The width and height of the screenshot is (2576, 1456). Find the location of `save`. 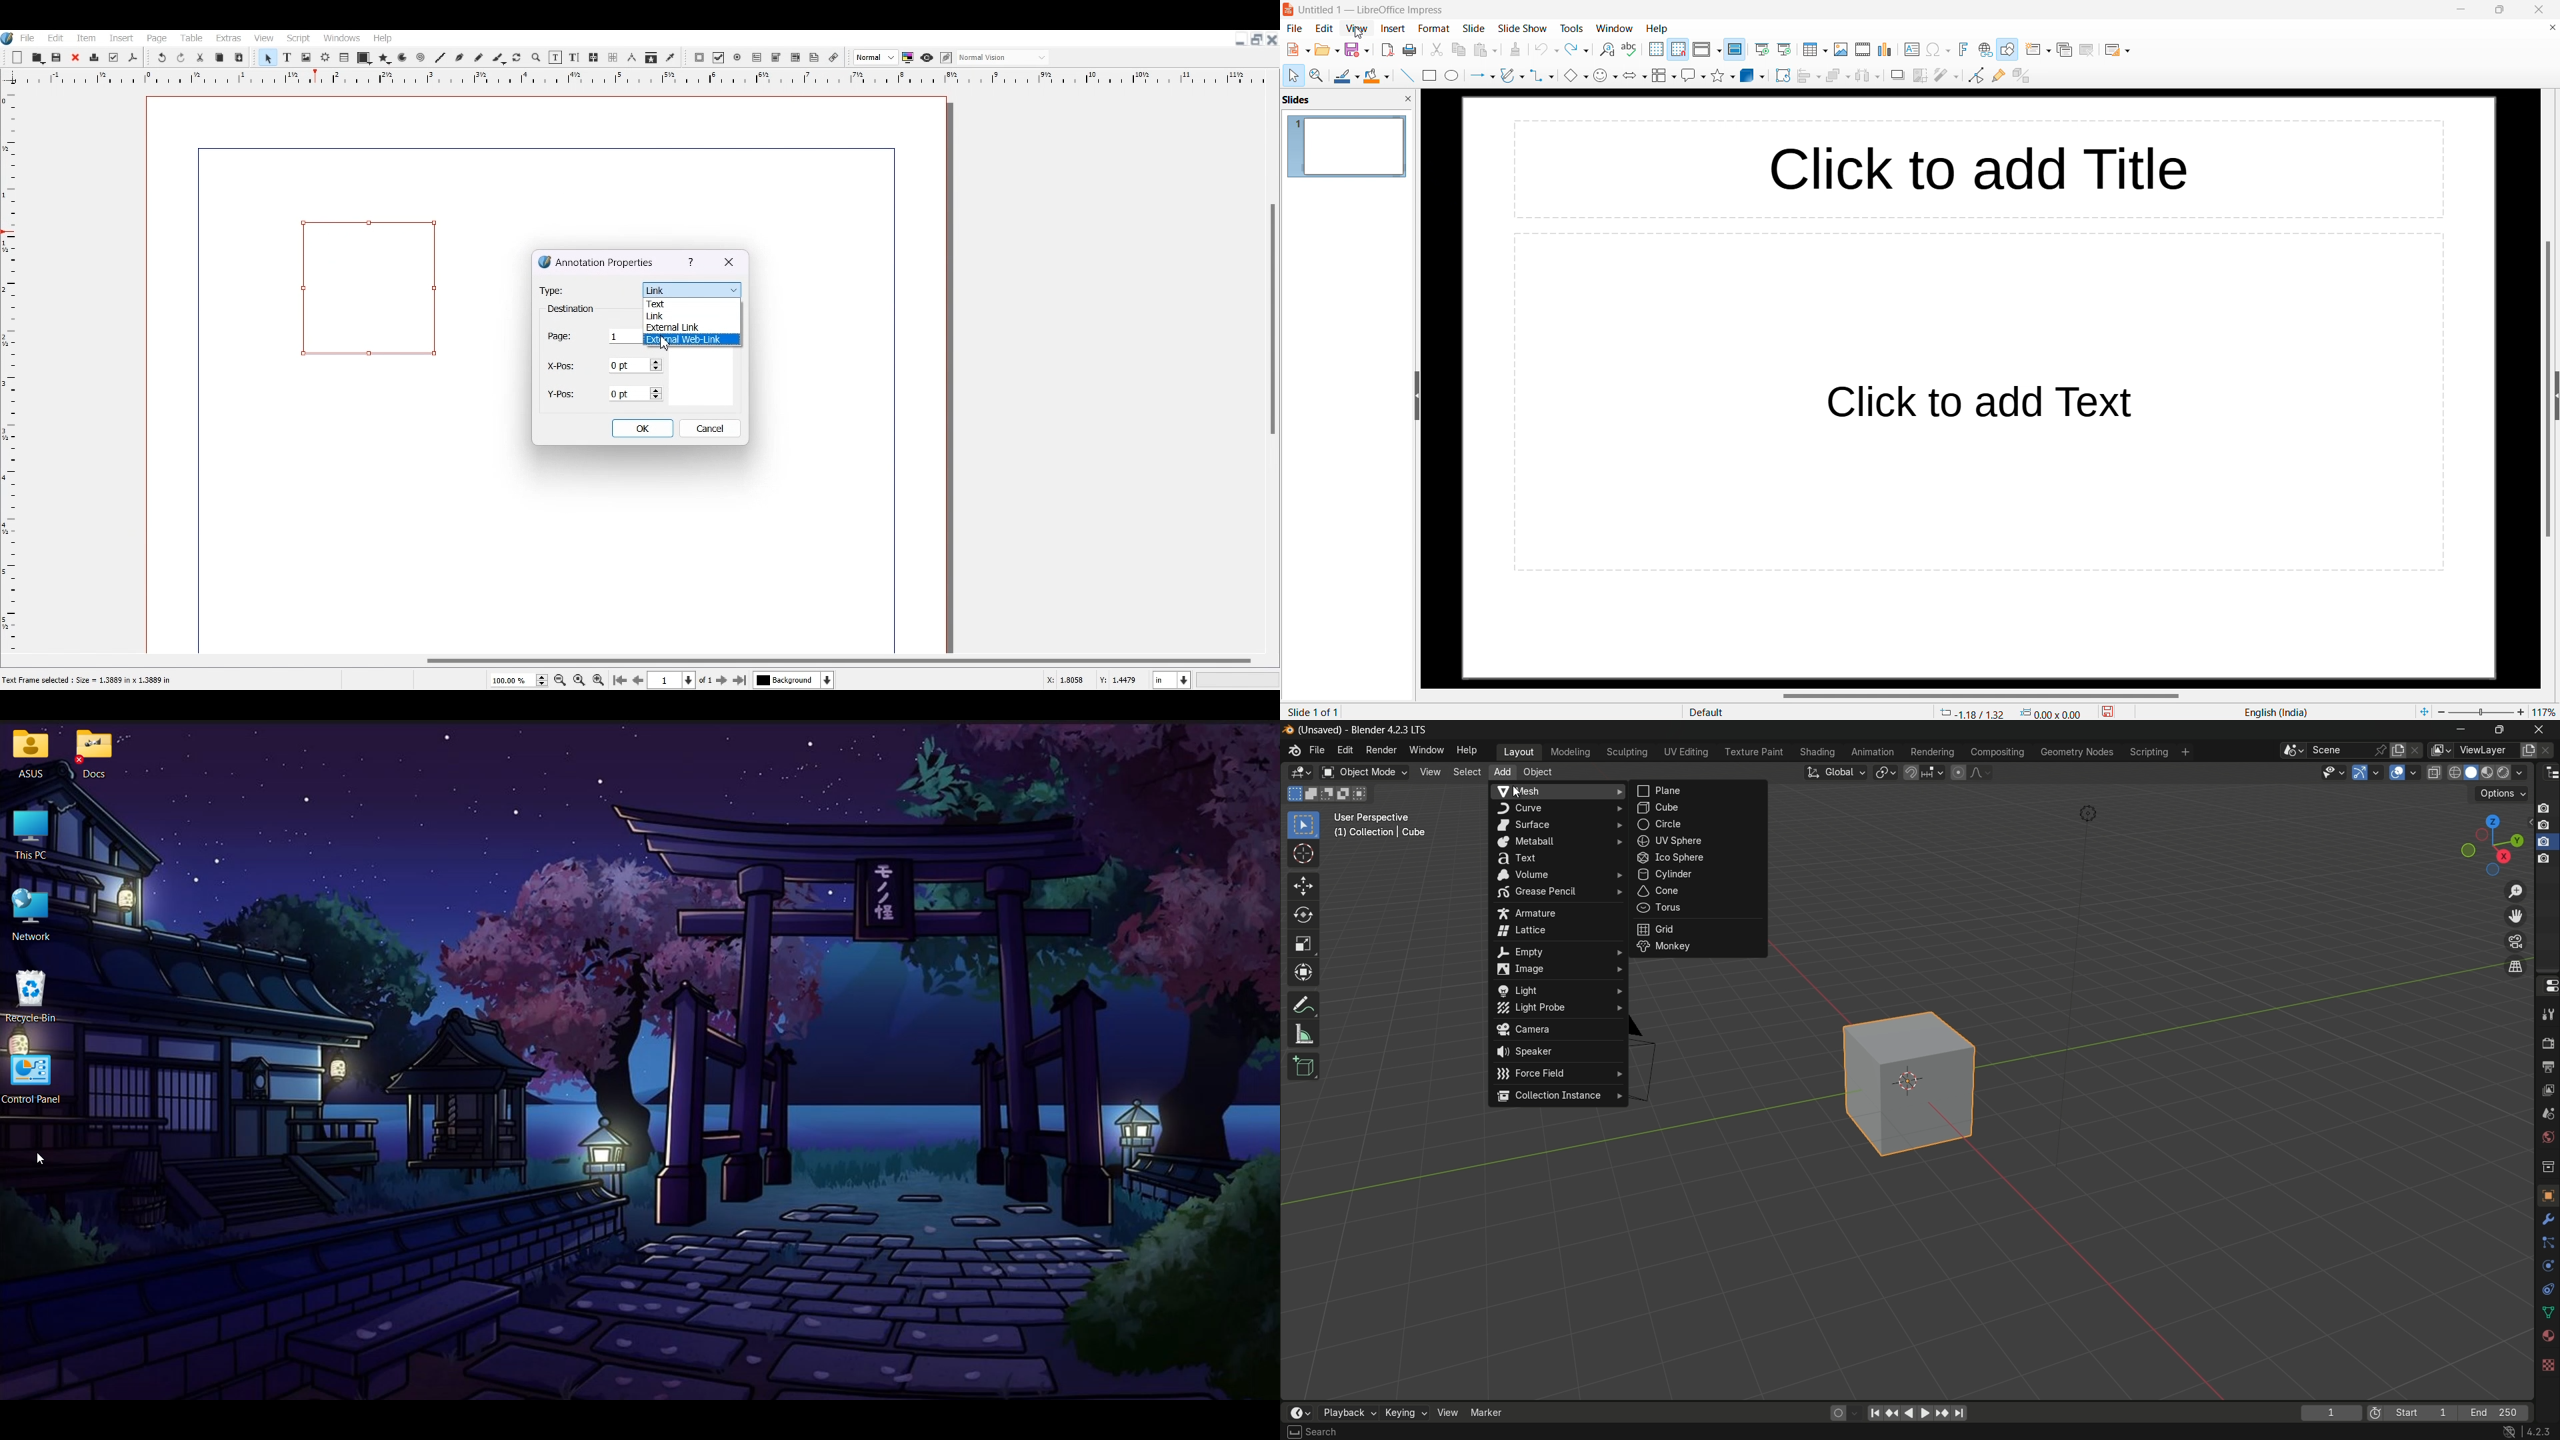

save is located at coordinates (2108, 710).